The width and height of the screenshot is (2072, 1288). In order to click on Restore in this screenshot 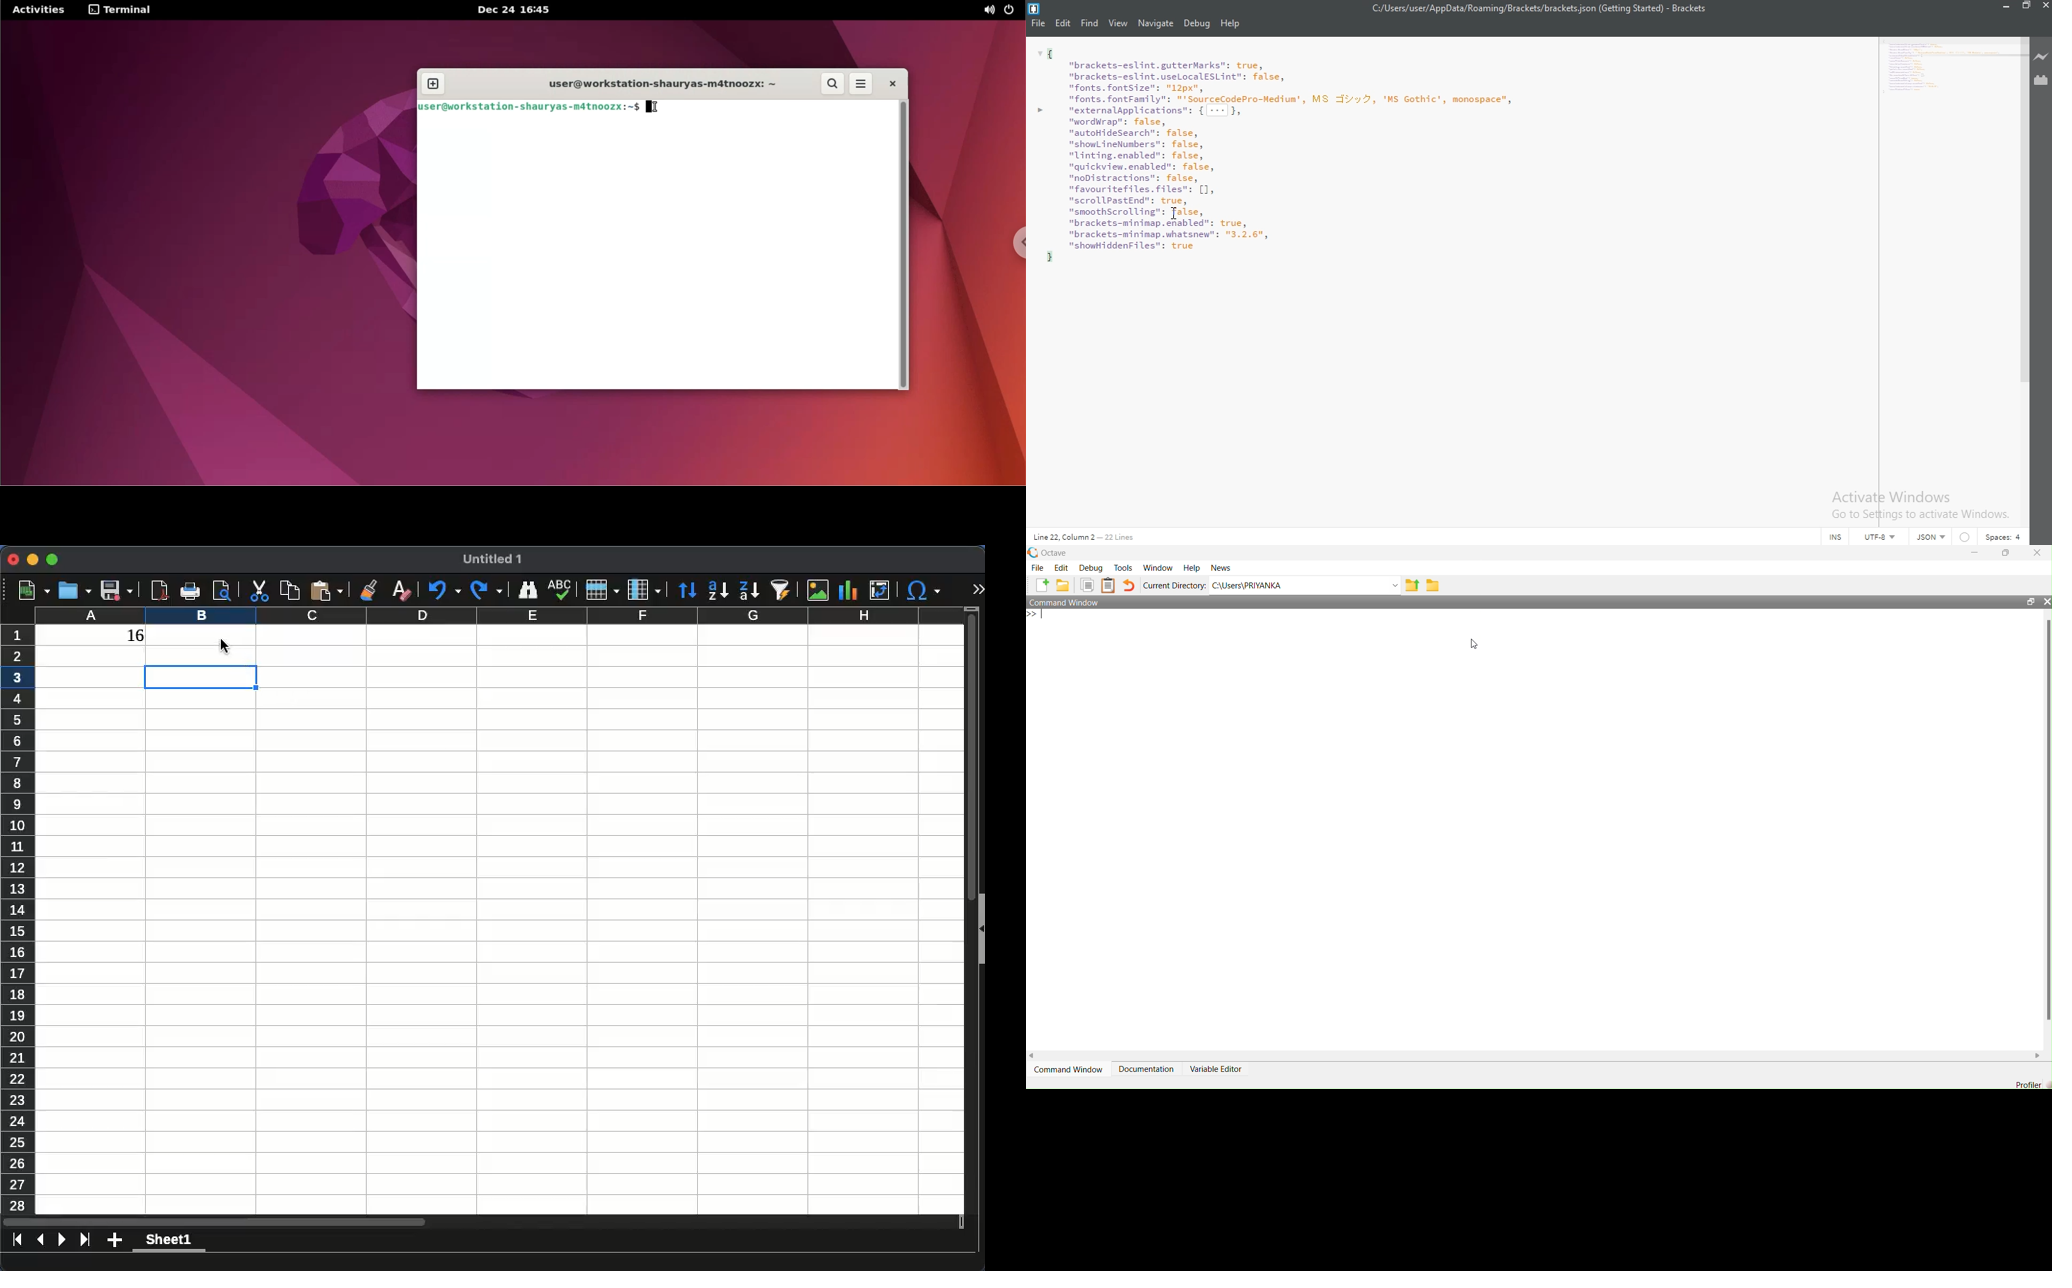, I will do `click(2025, 6)`.